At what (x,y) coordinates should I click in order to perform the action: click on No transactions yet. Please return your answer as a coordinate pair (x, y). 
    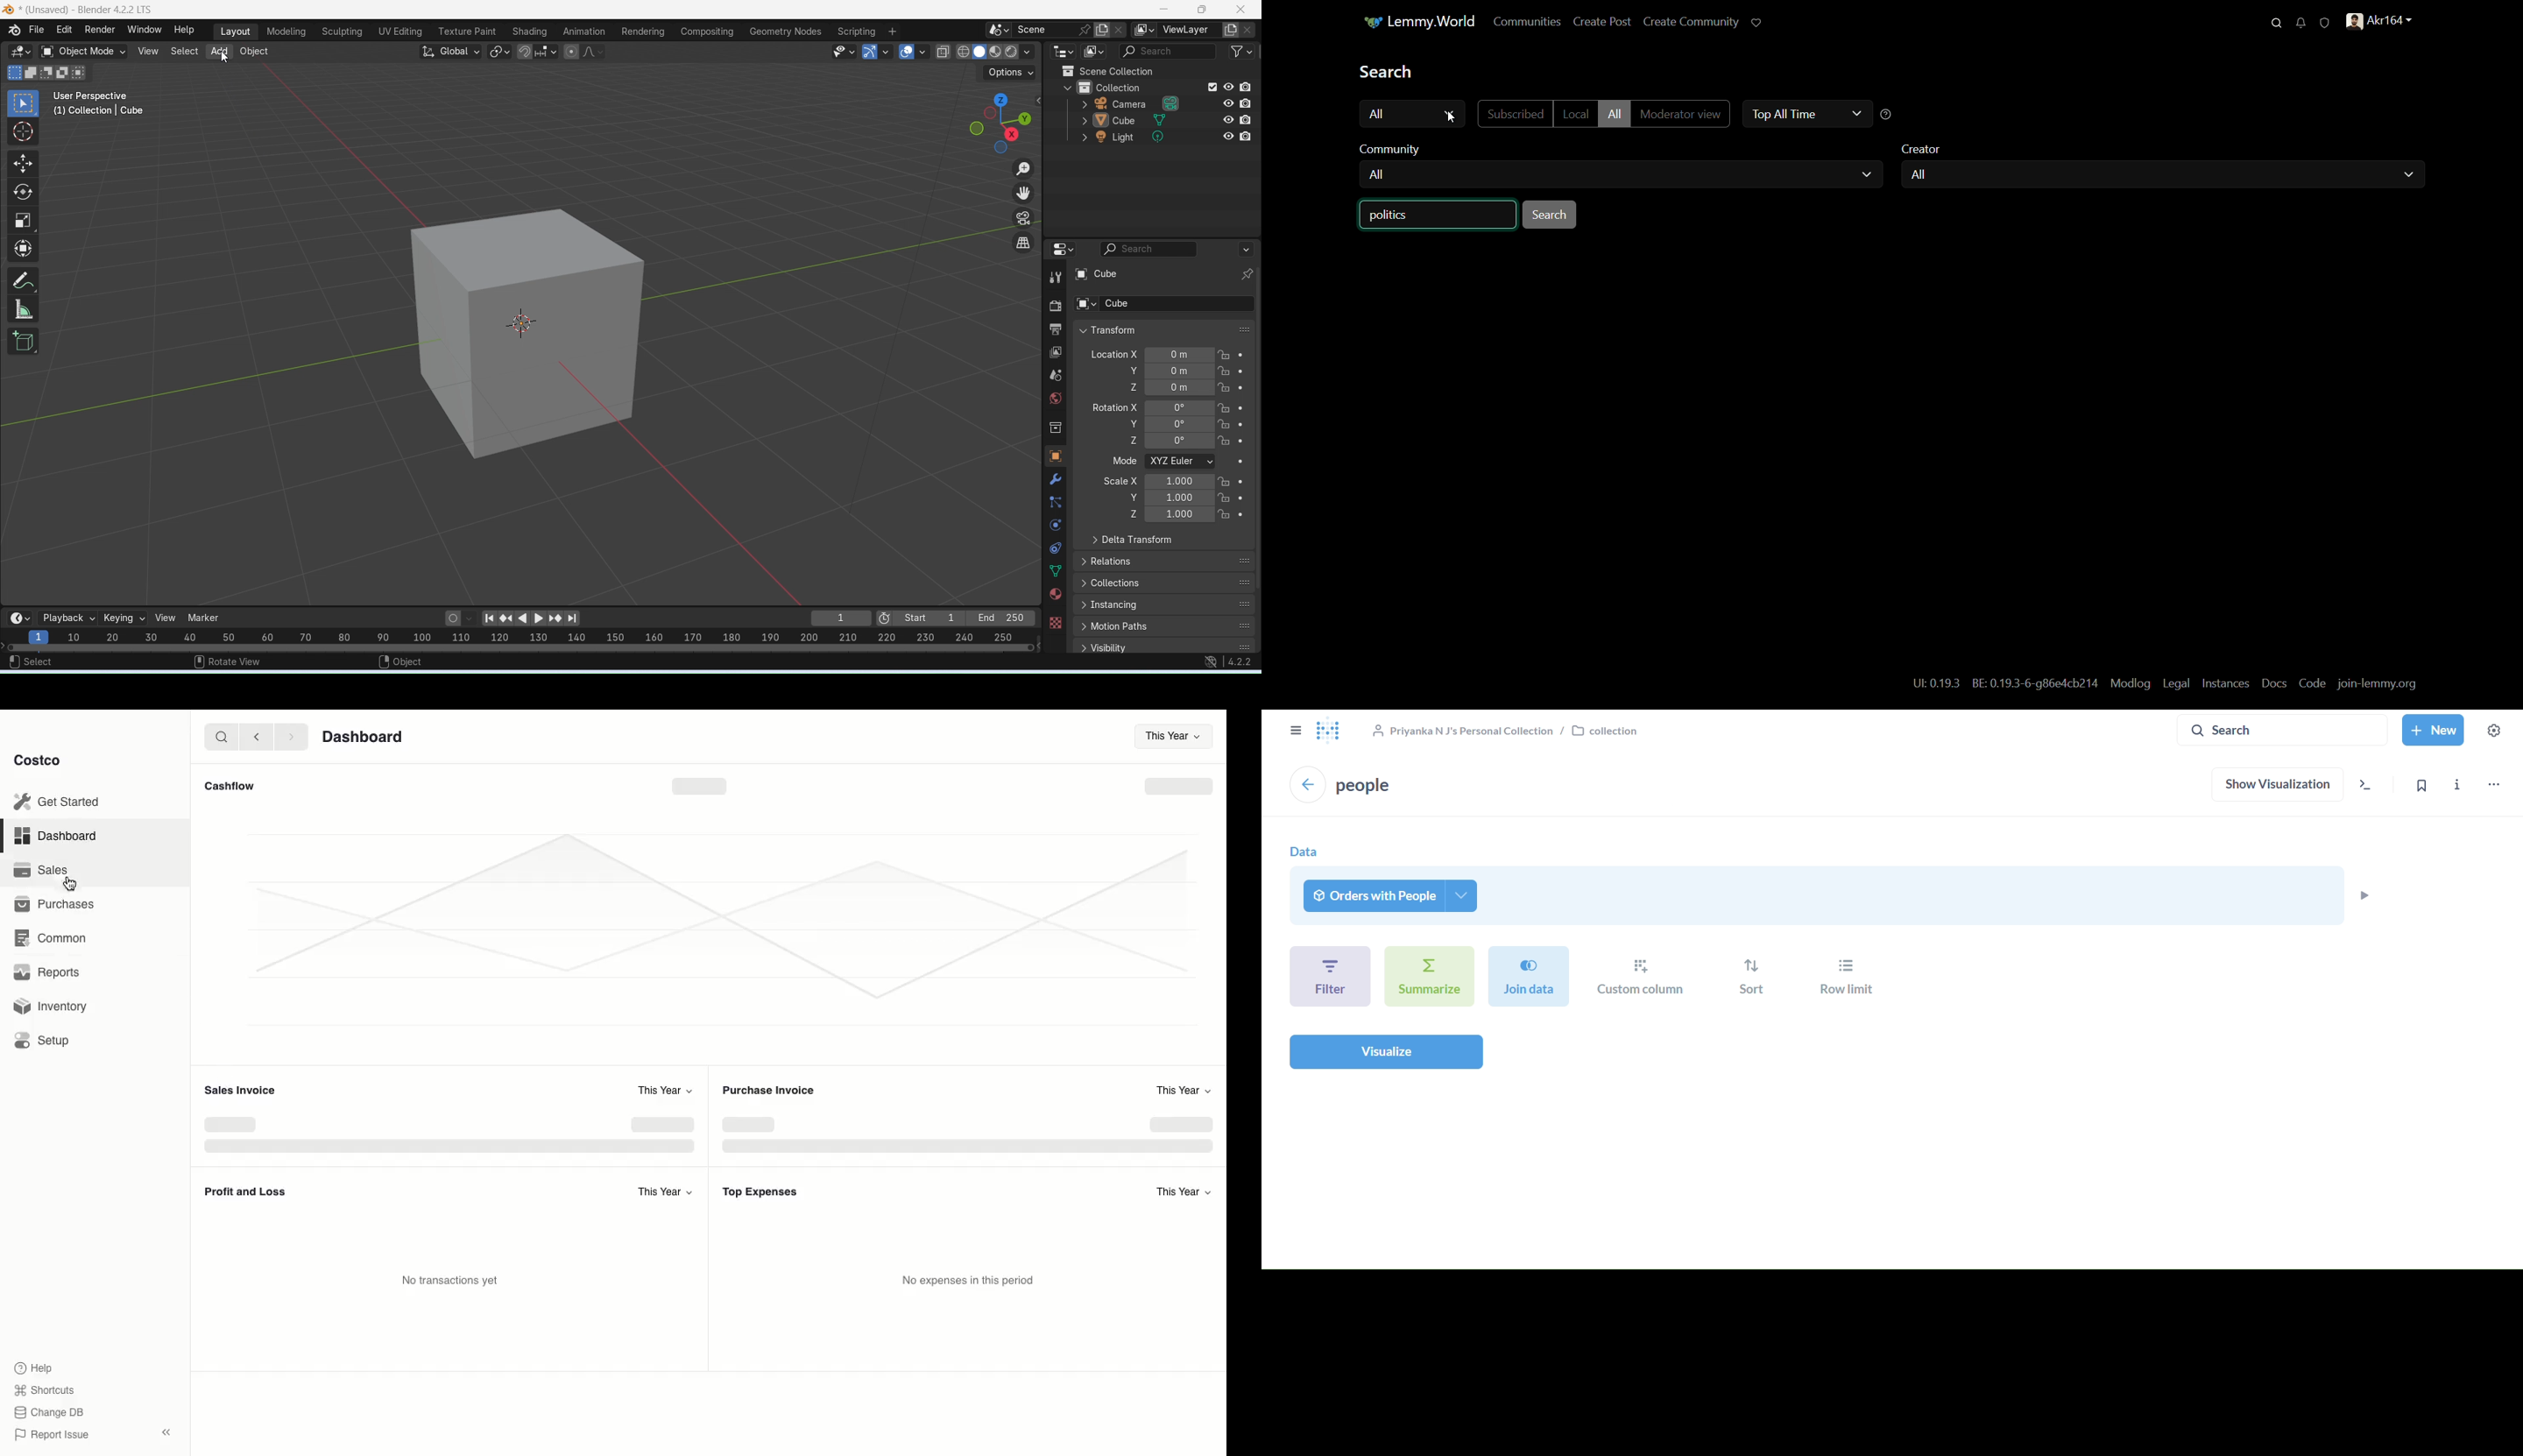
    Looking at the image, I should click on (455, 1280).